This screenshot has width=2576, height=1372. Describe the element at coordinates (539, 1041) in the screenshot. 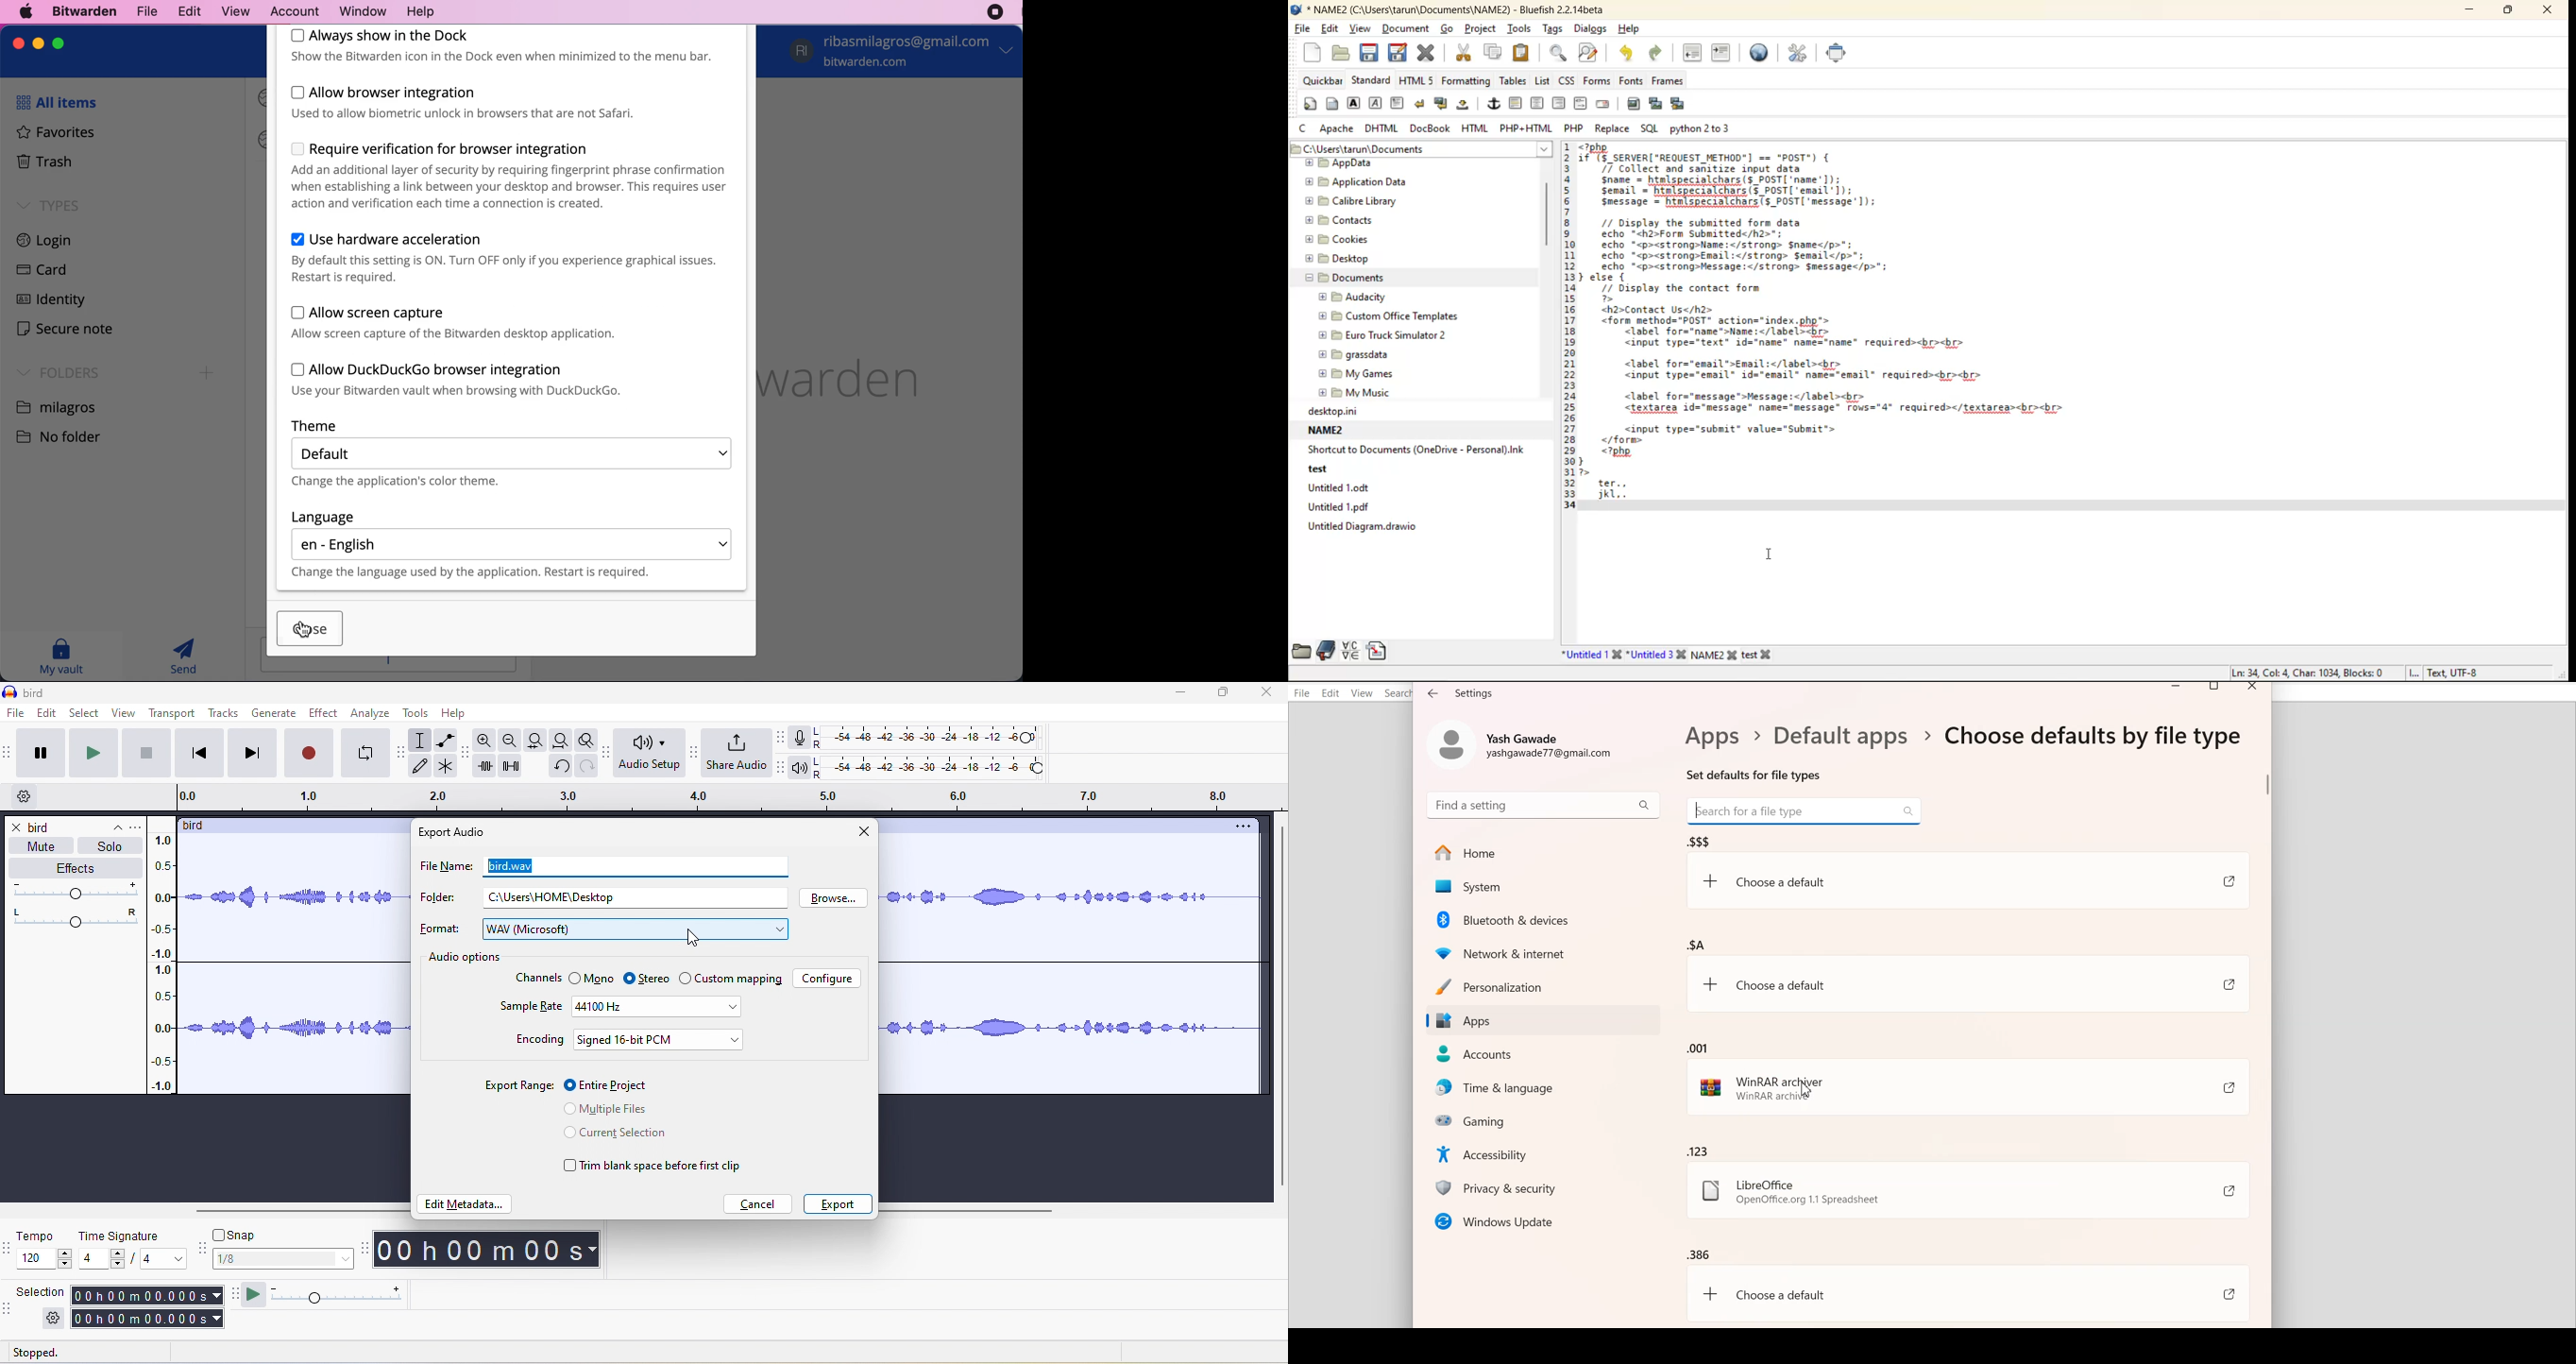

I see `encoding` at that location.